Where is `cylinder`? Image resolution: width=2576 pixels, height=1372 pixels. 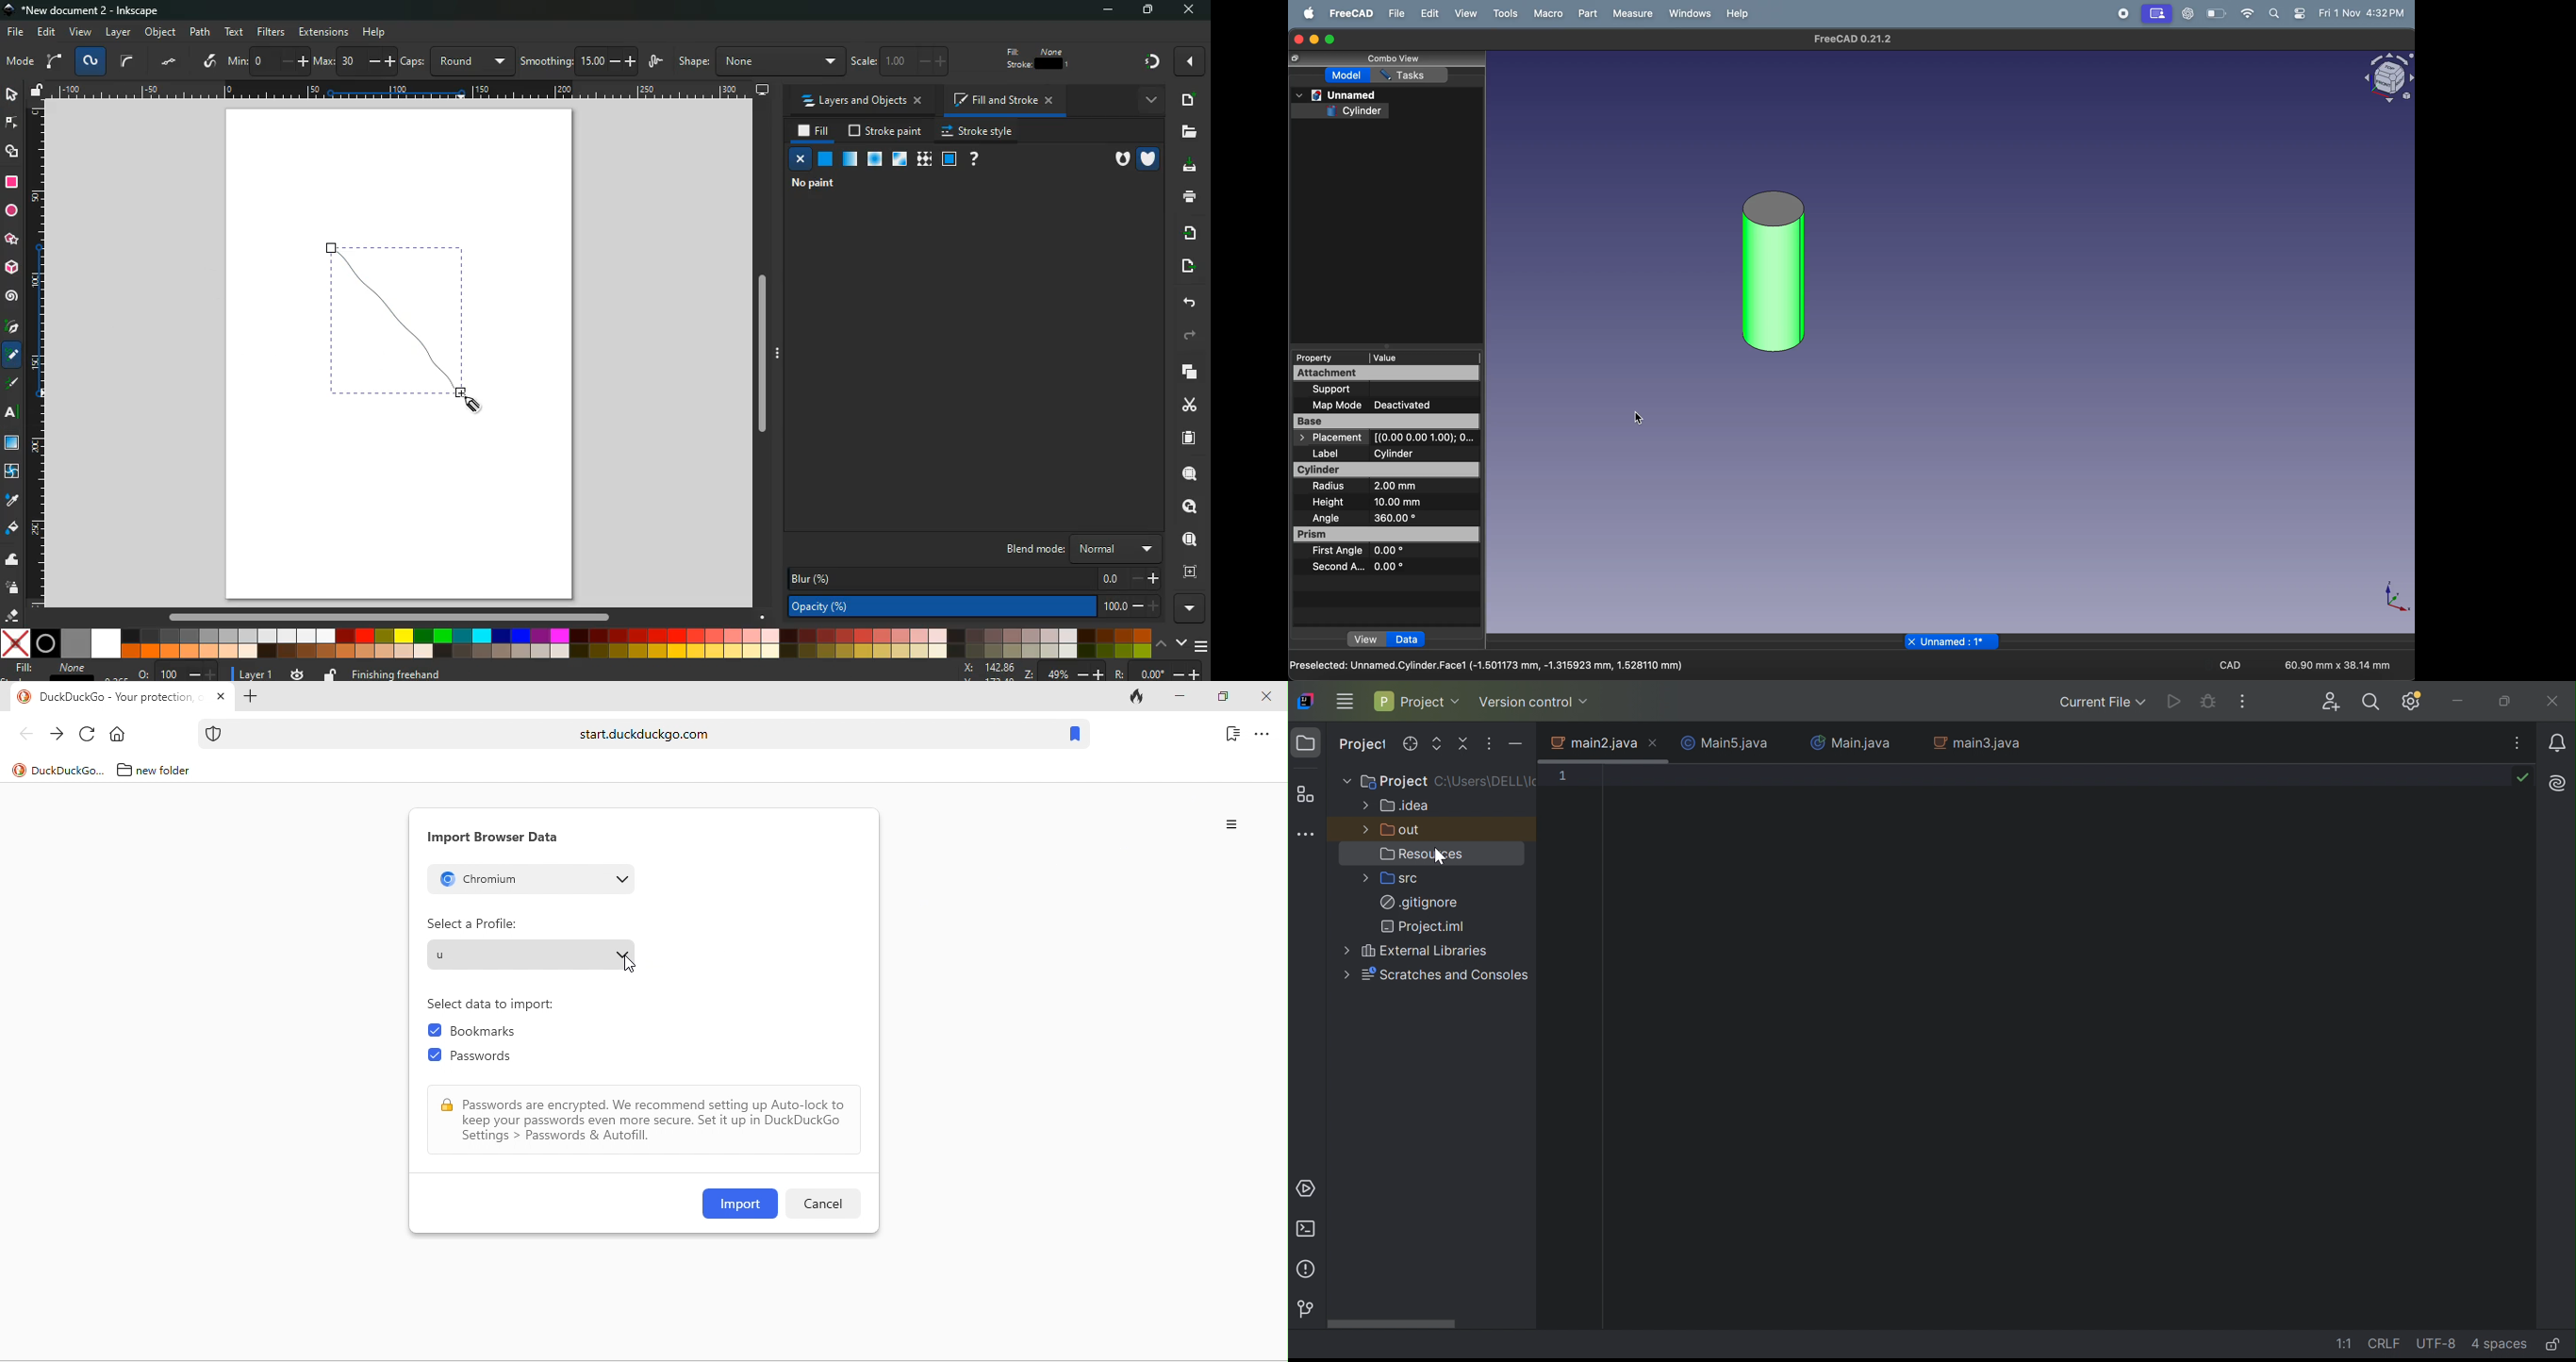
cylinder is located at coordinates (1774, 272).